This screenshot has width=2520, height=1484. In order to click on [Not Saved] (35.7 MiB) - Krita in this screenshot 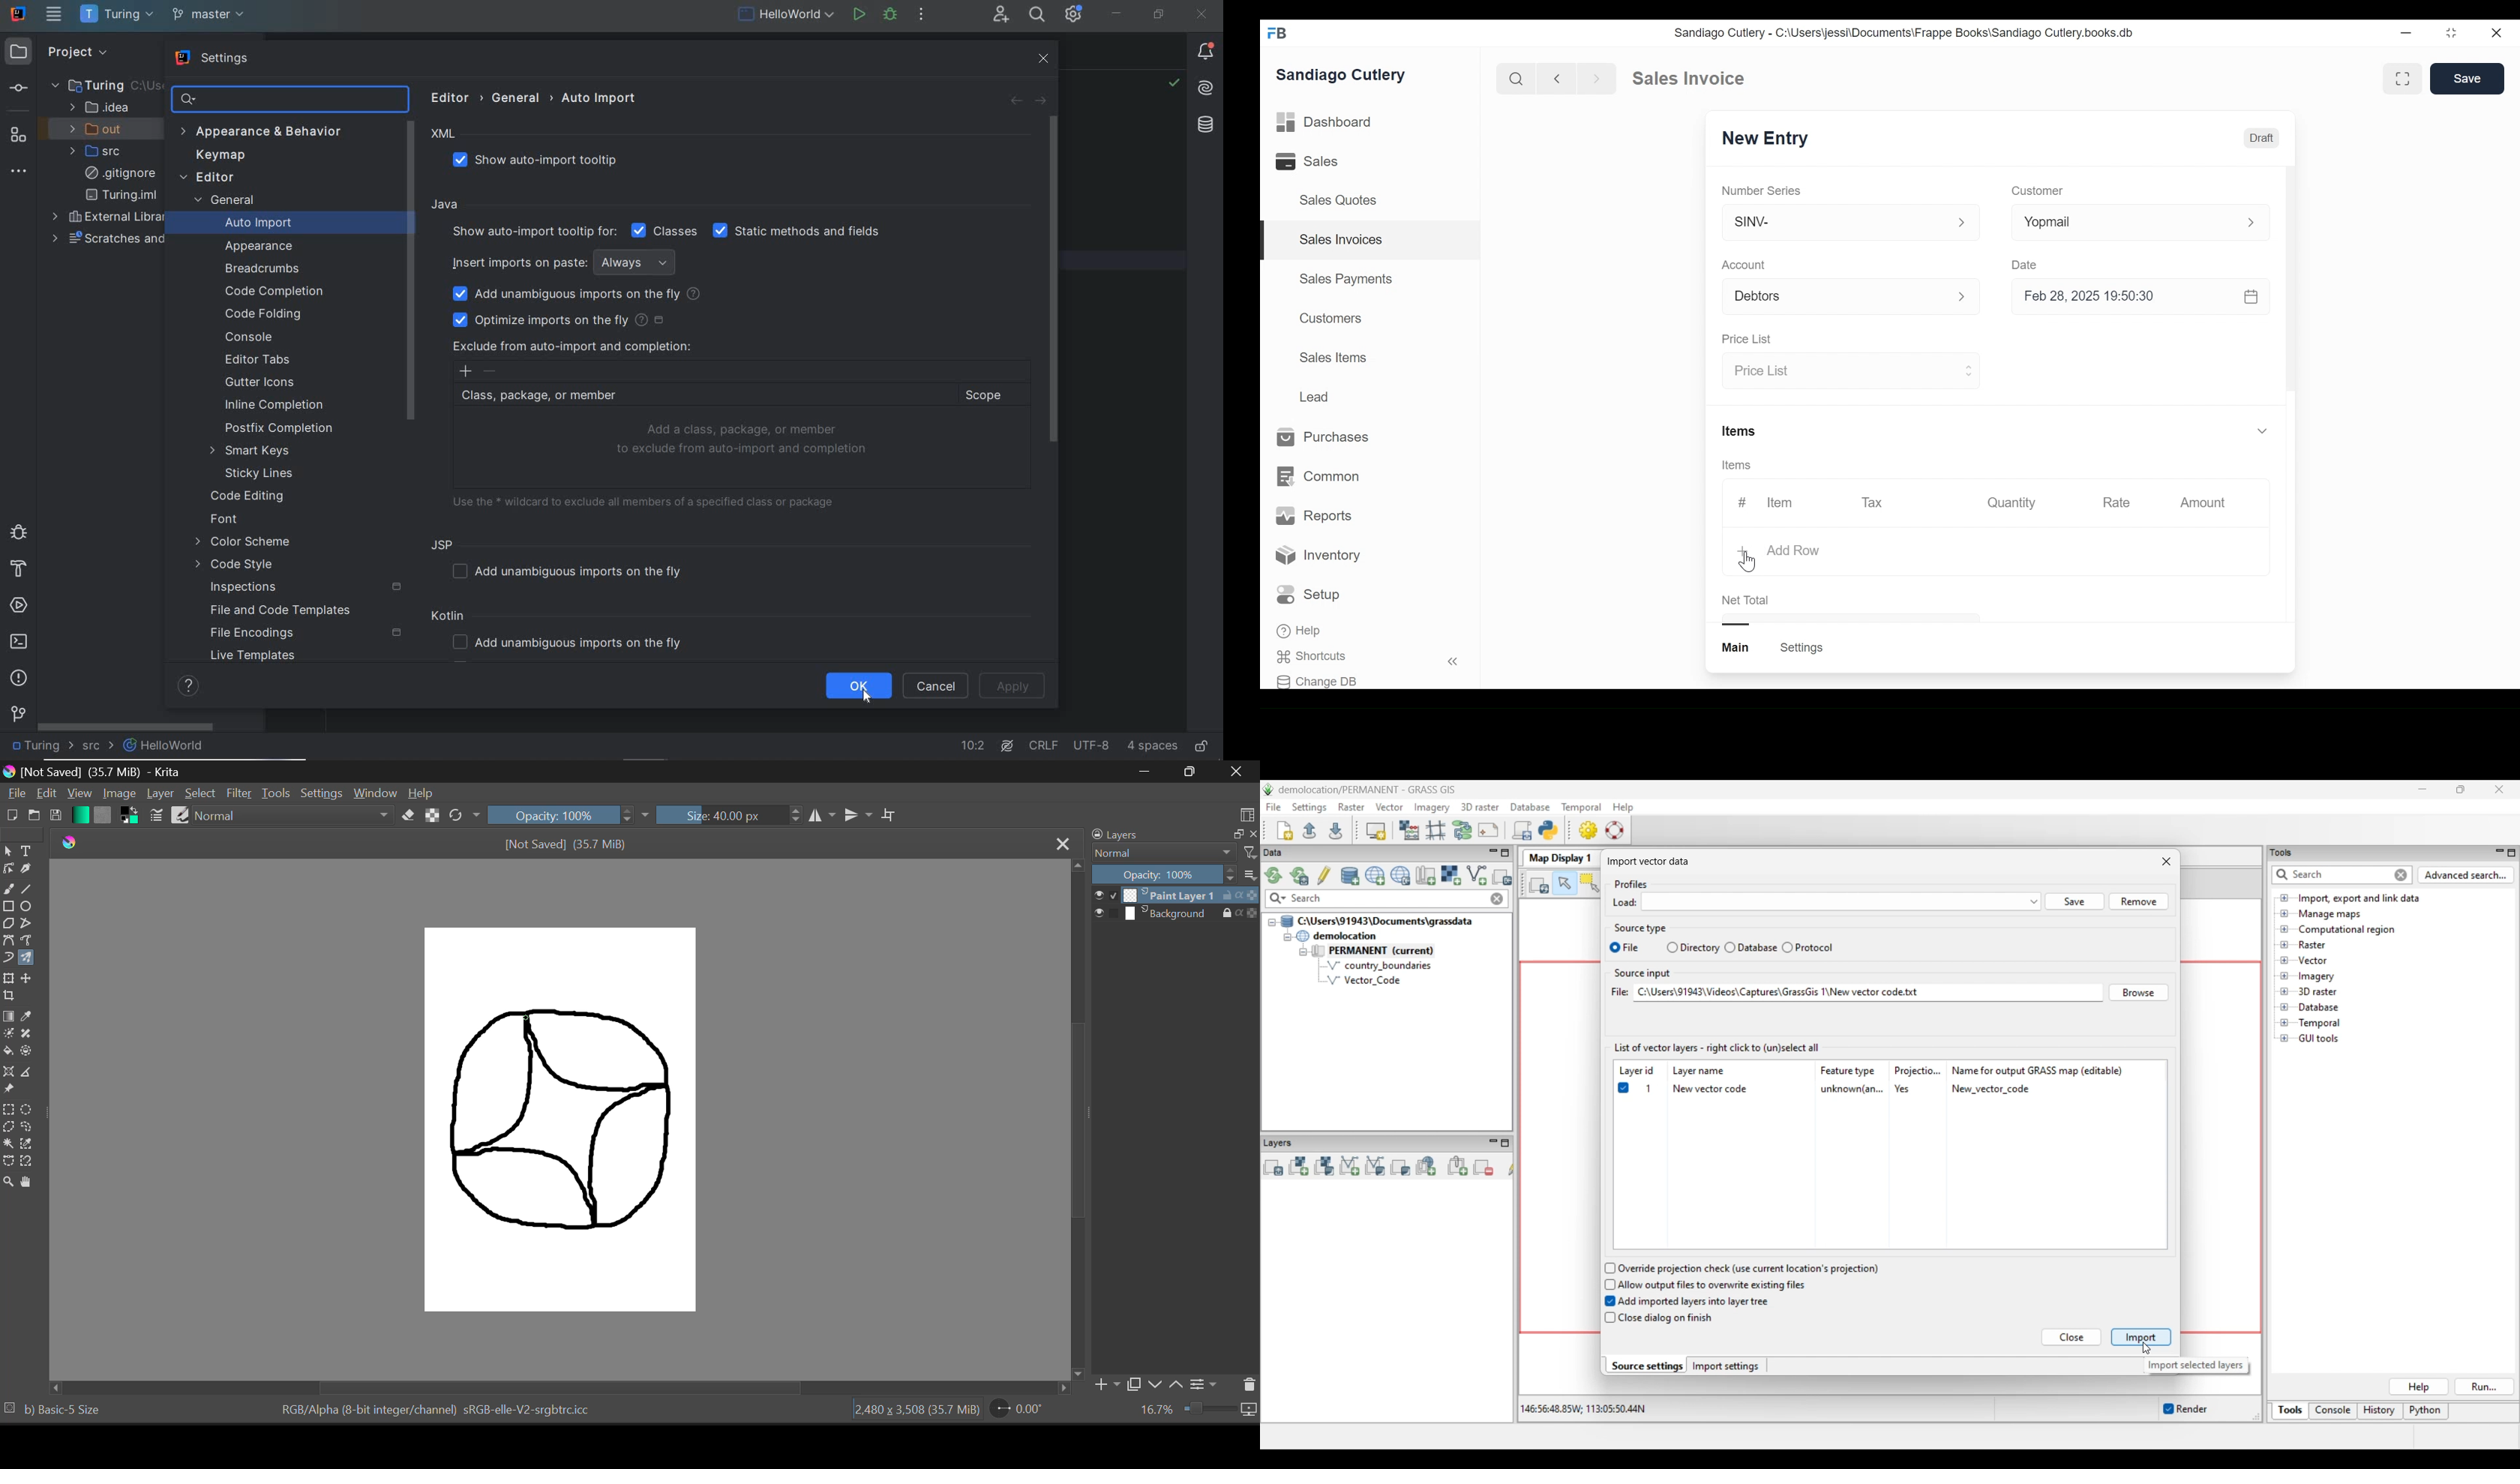, I will do `click(119, 772)`.